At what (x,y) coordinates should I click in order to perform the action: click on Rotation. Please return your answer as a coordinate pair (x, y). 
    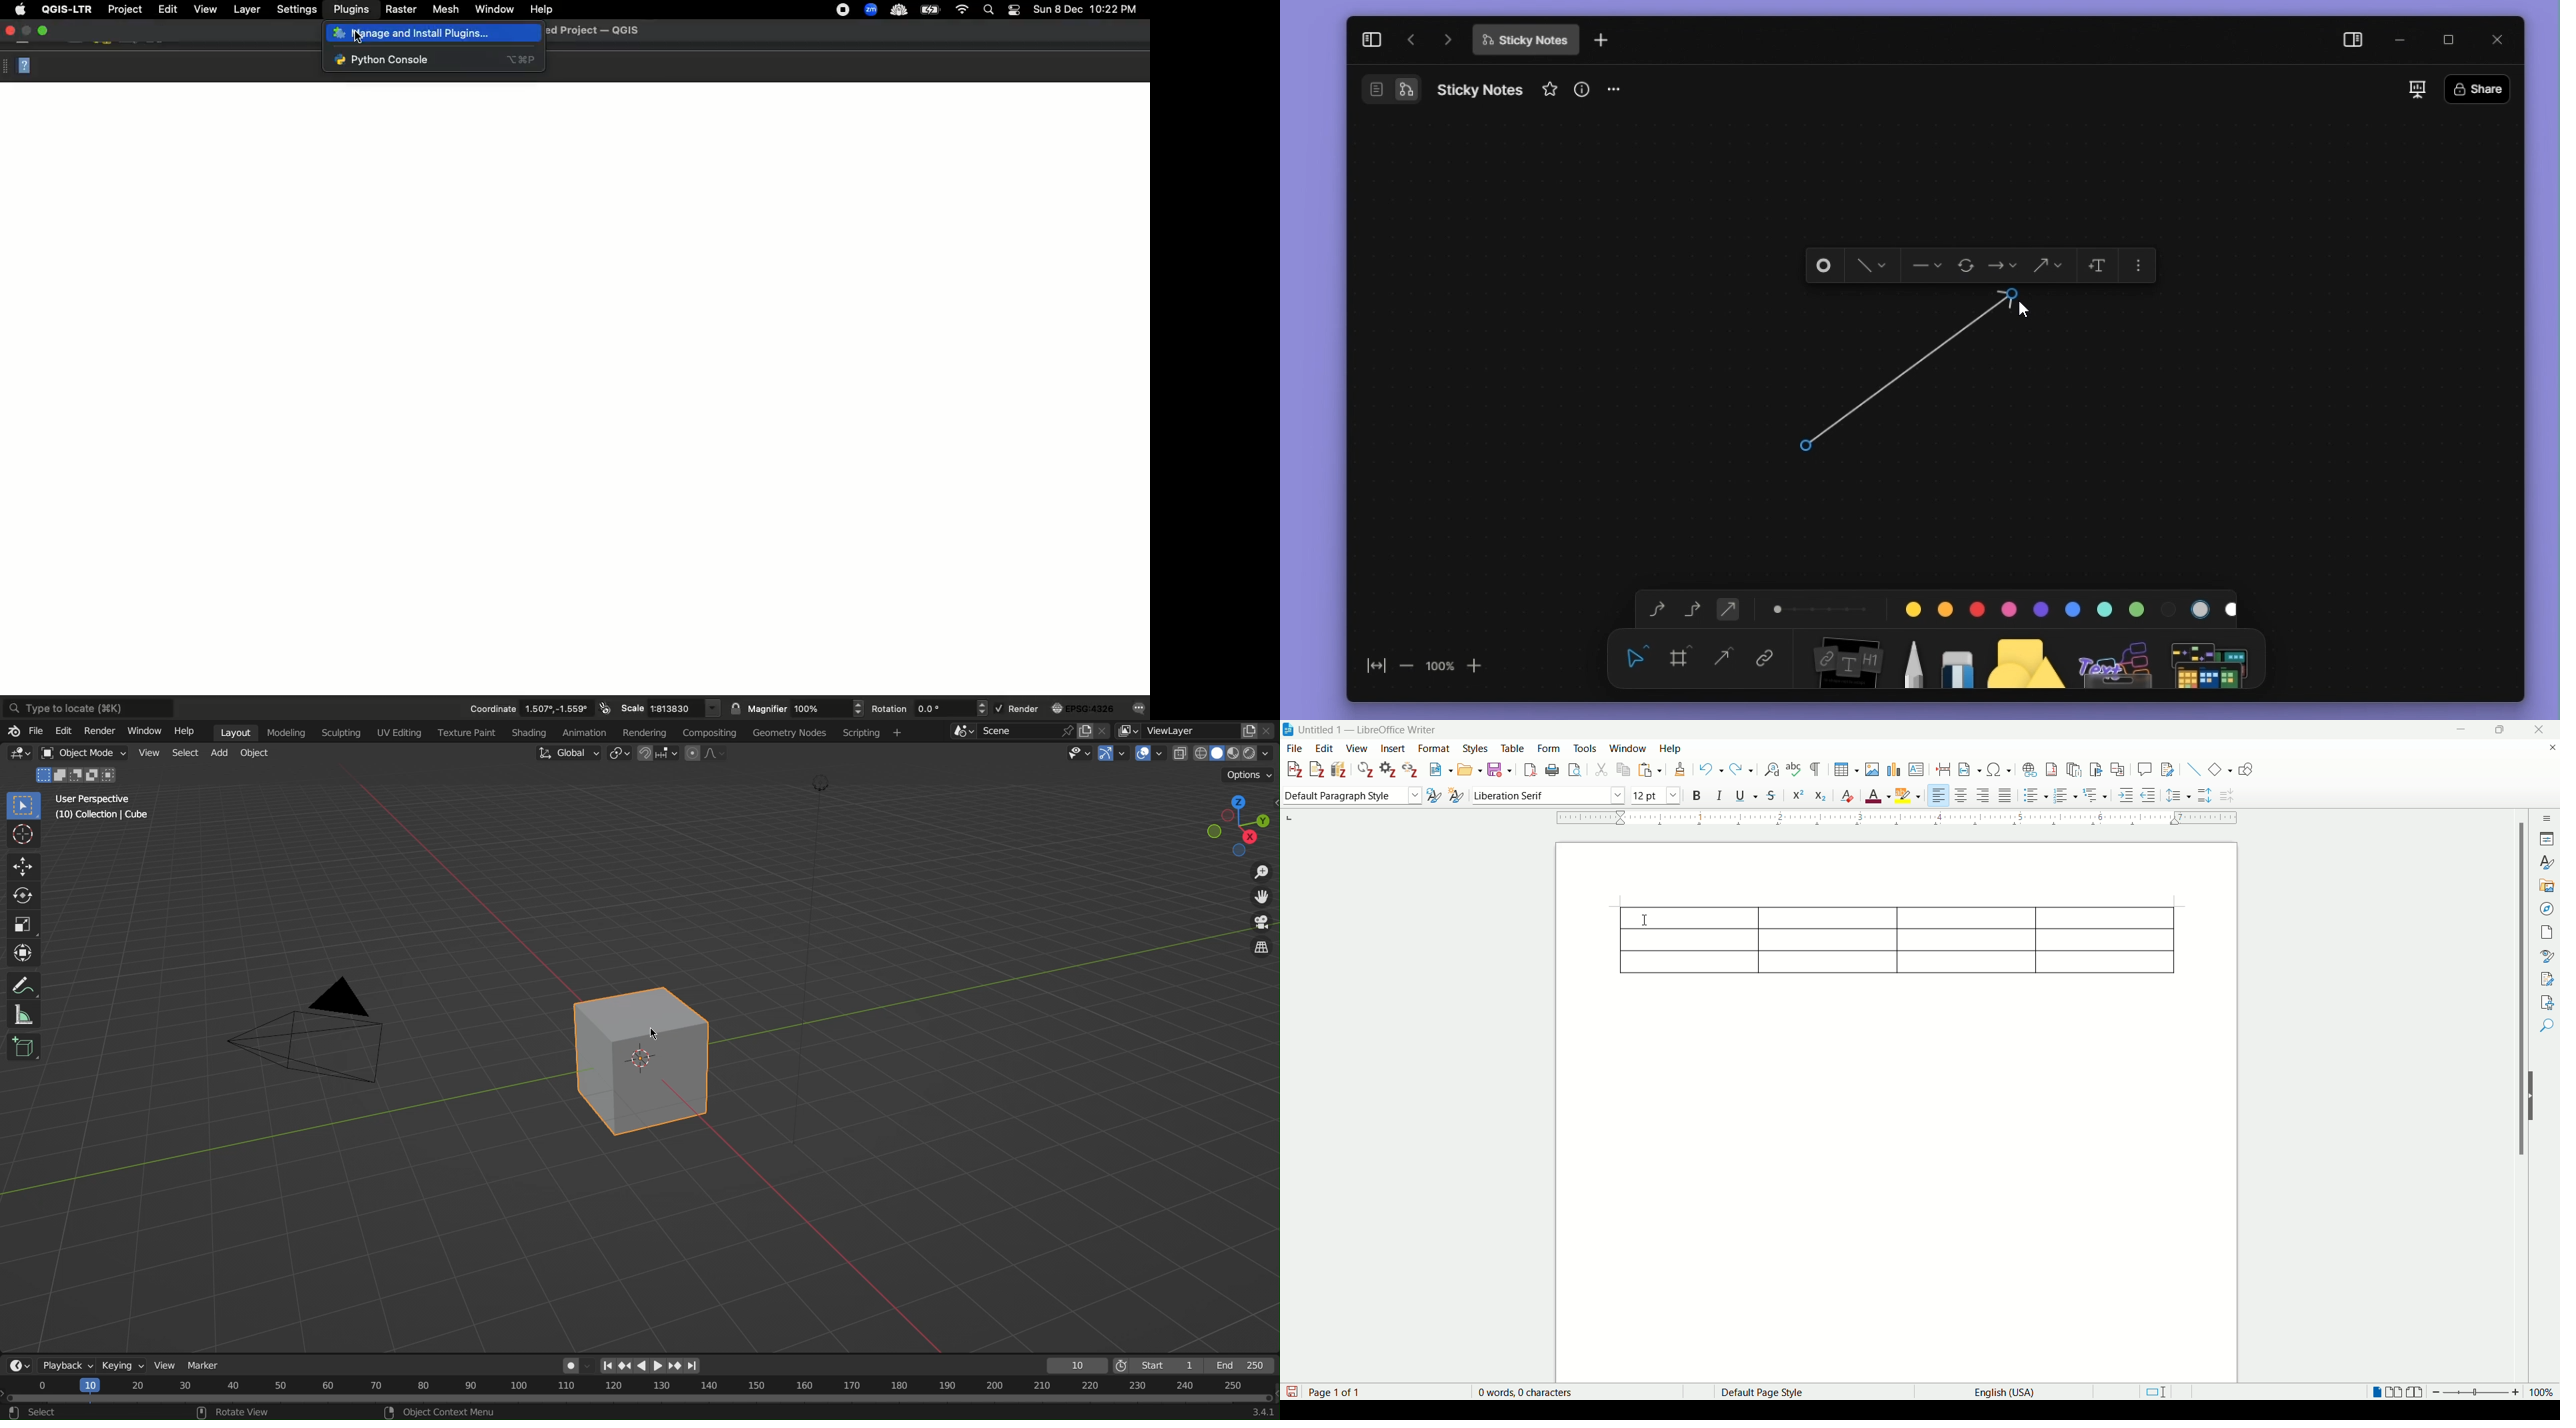
    Looking at the image, I should click on (890, 709).